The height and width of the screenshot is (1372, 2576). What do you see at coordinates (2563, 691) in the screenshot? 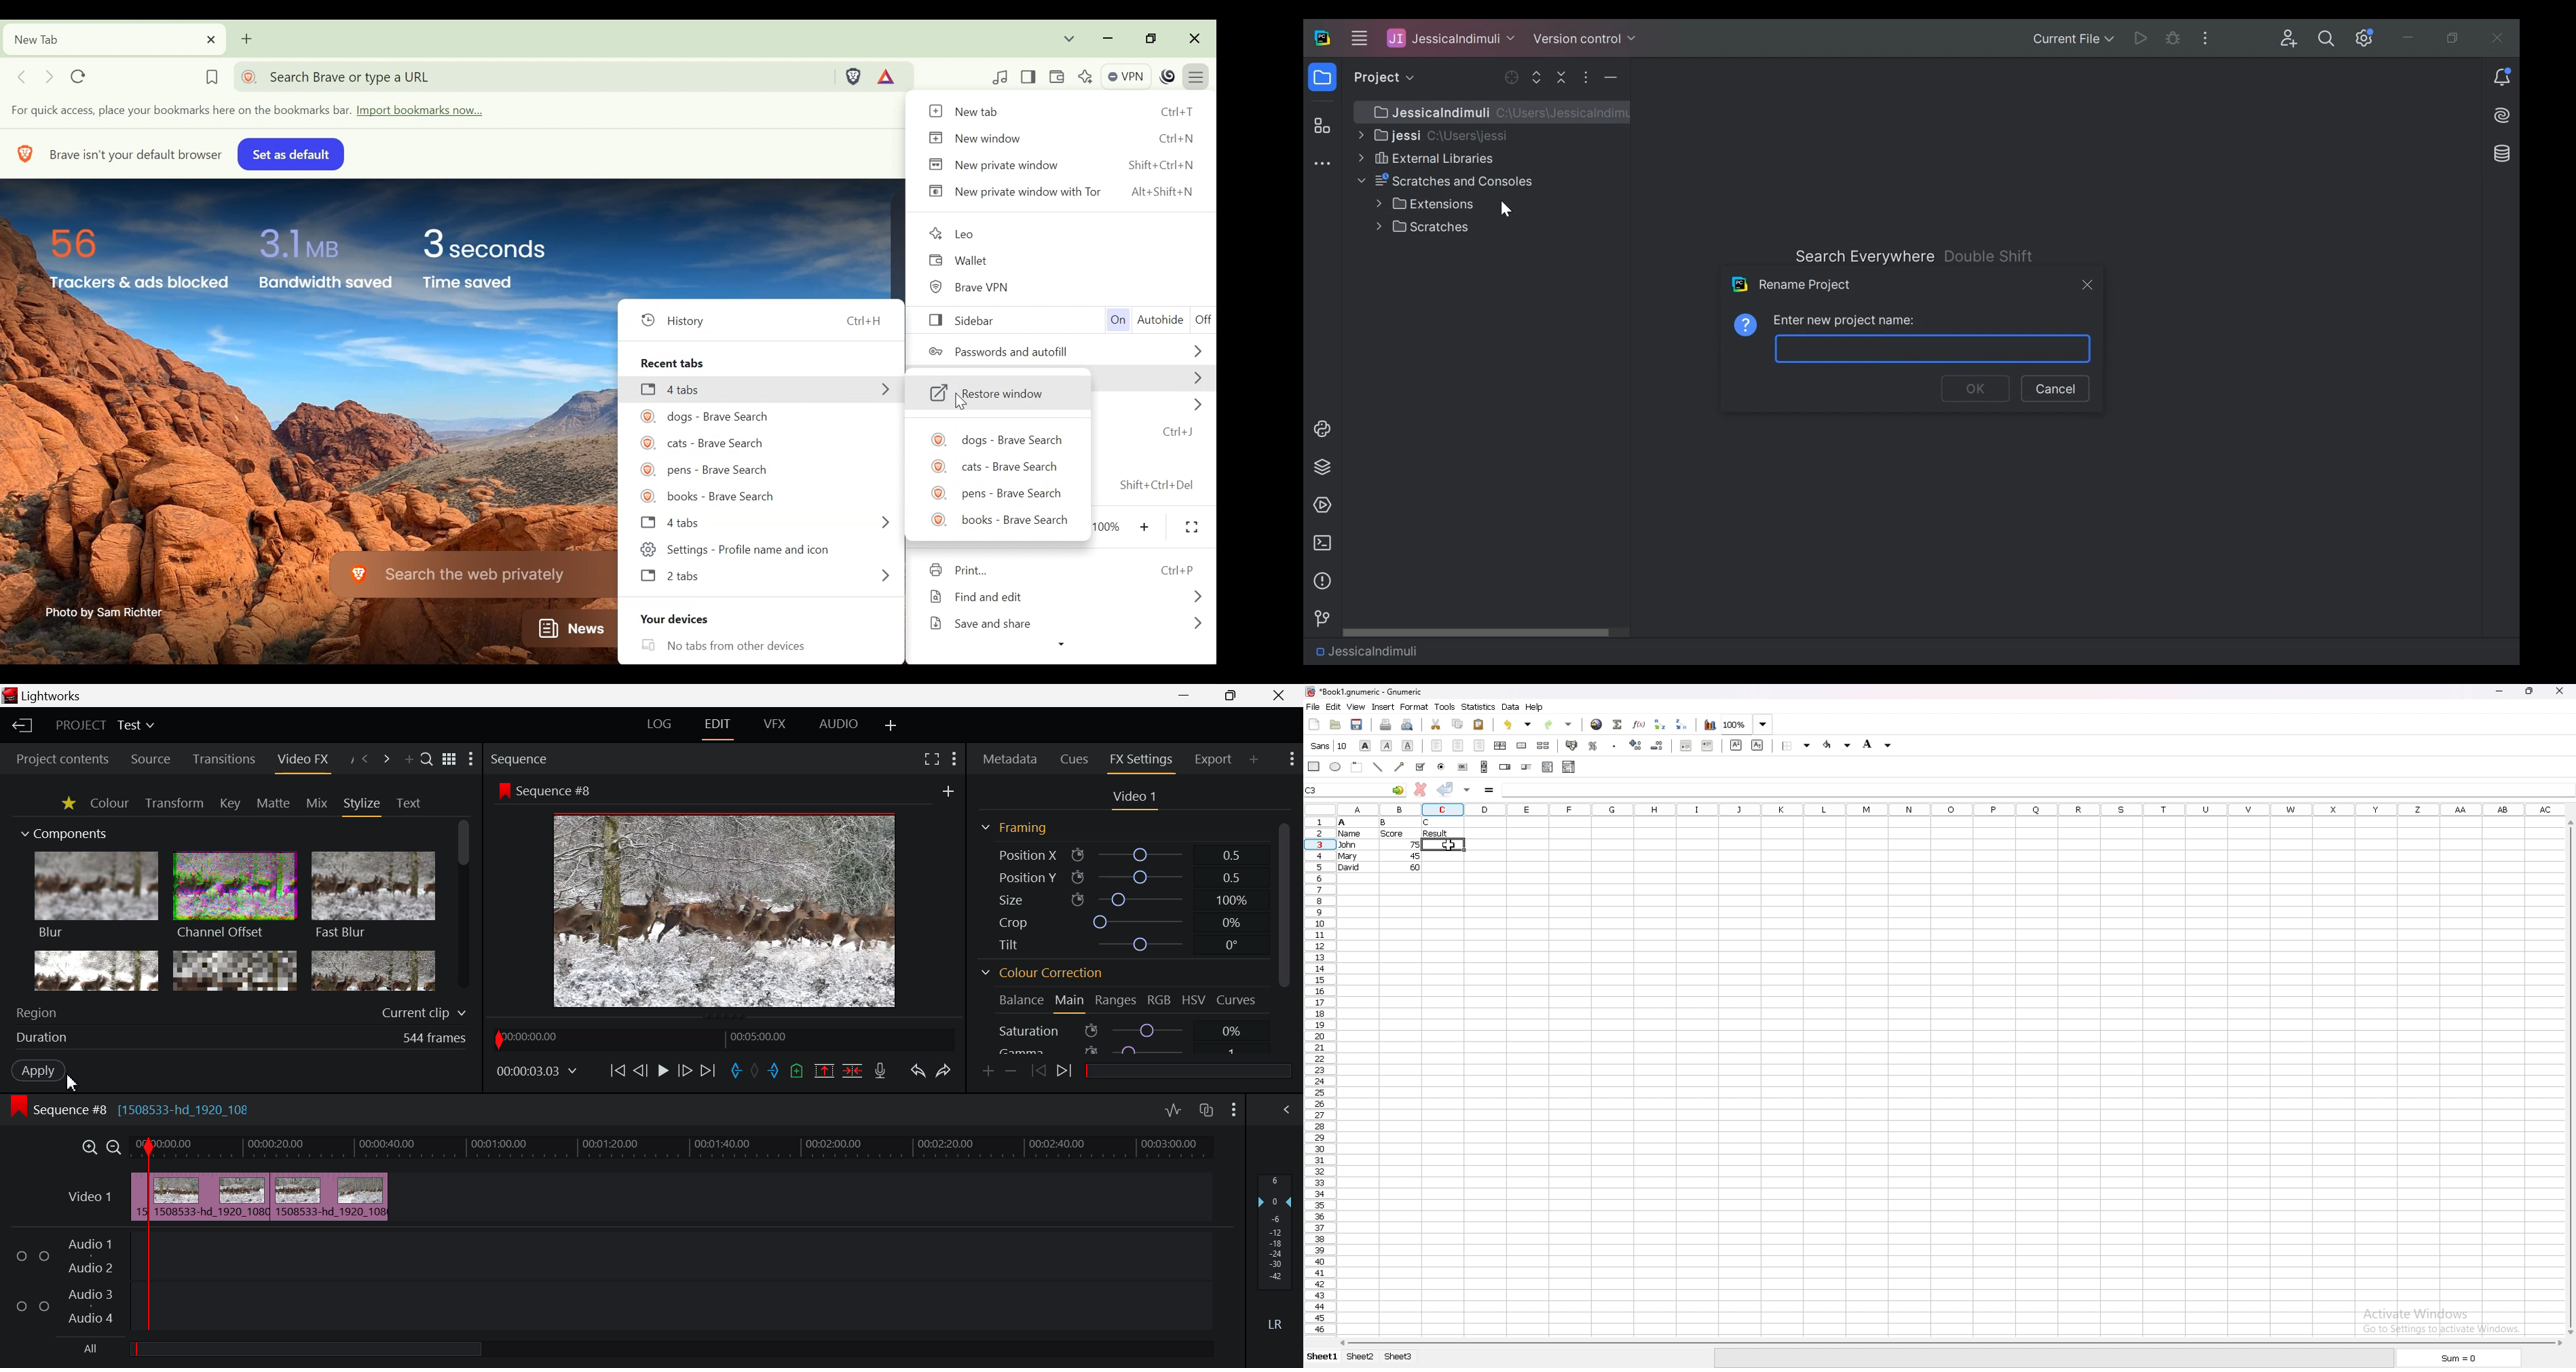
I see `close` at bounding box center [2563, 691].